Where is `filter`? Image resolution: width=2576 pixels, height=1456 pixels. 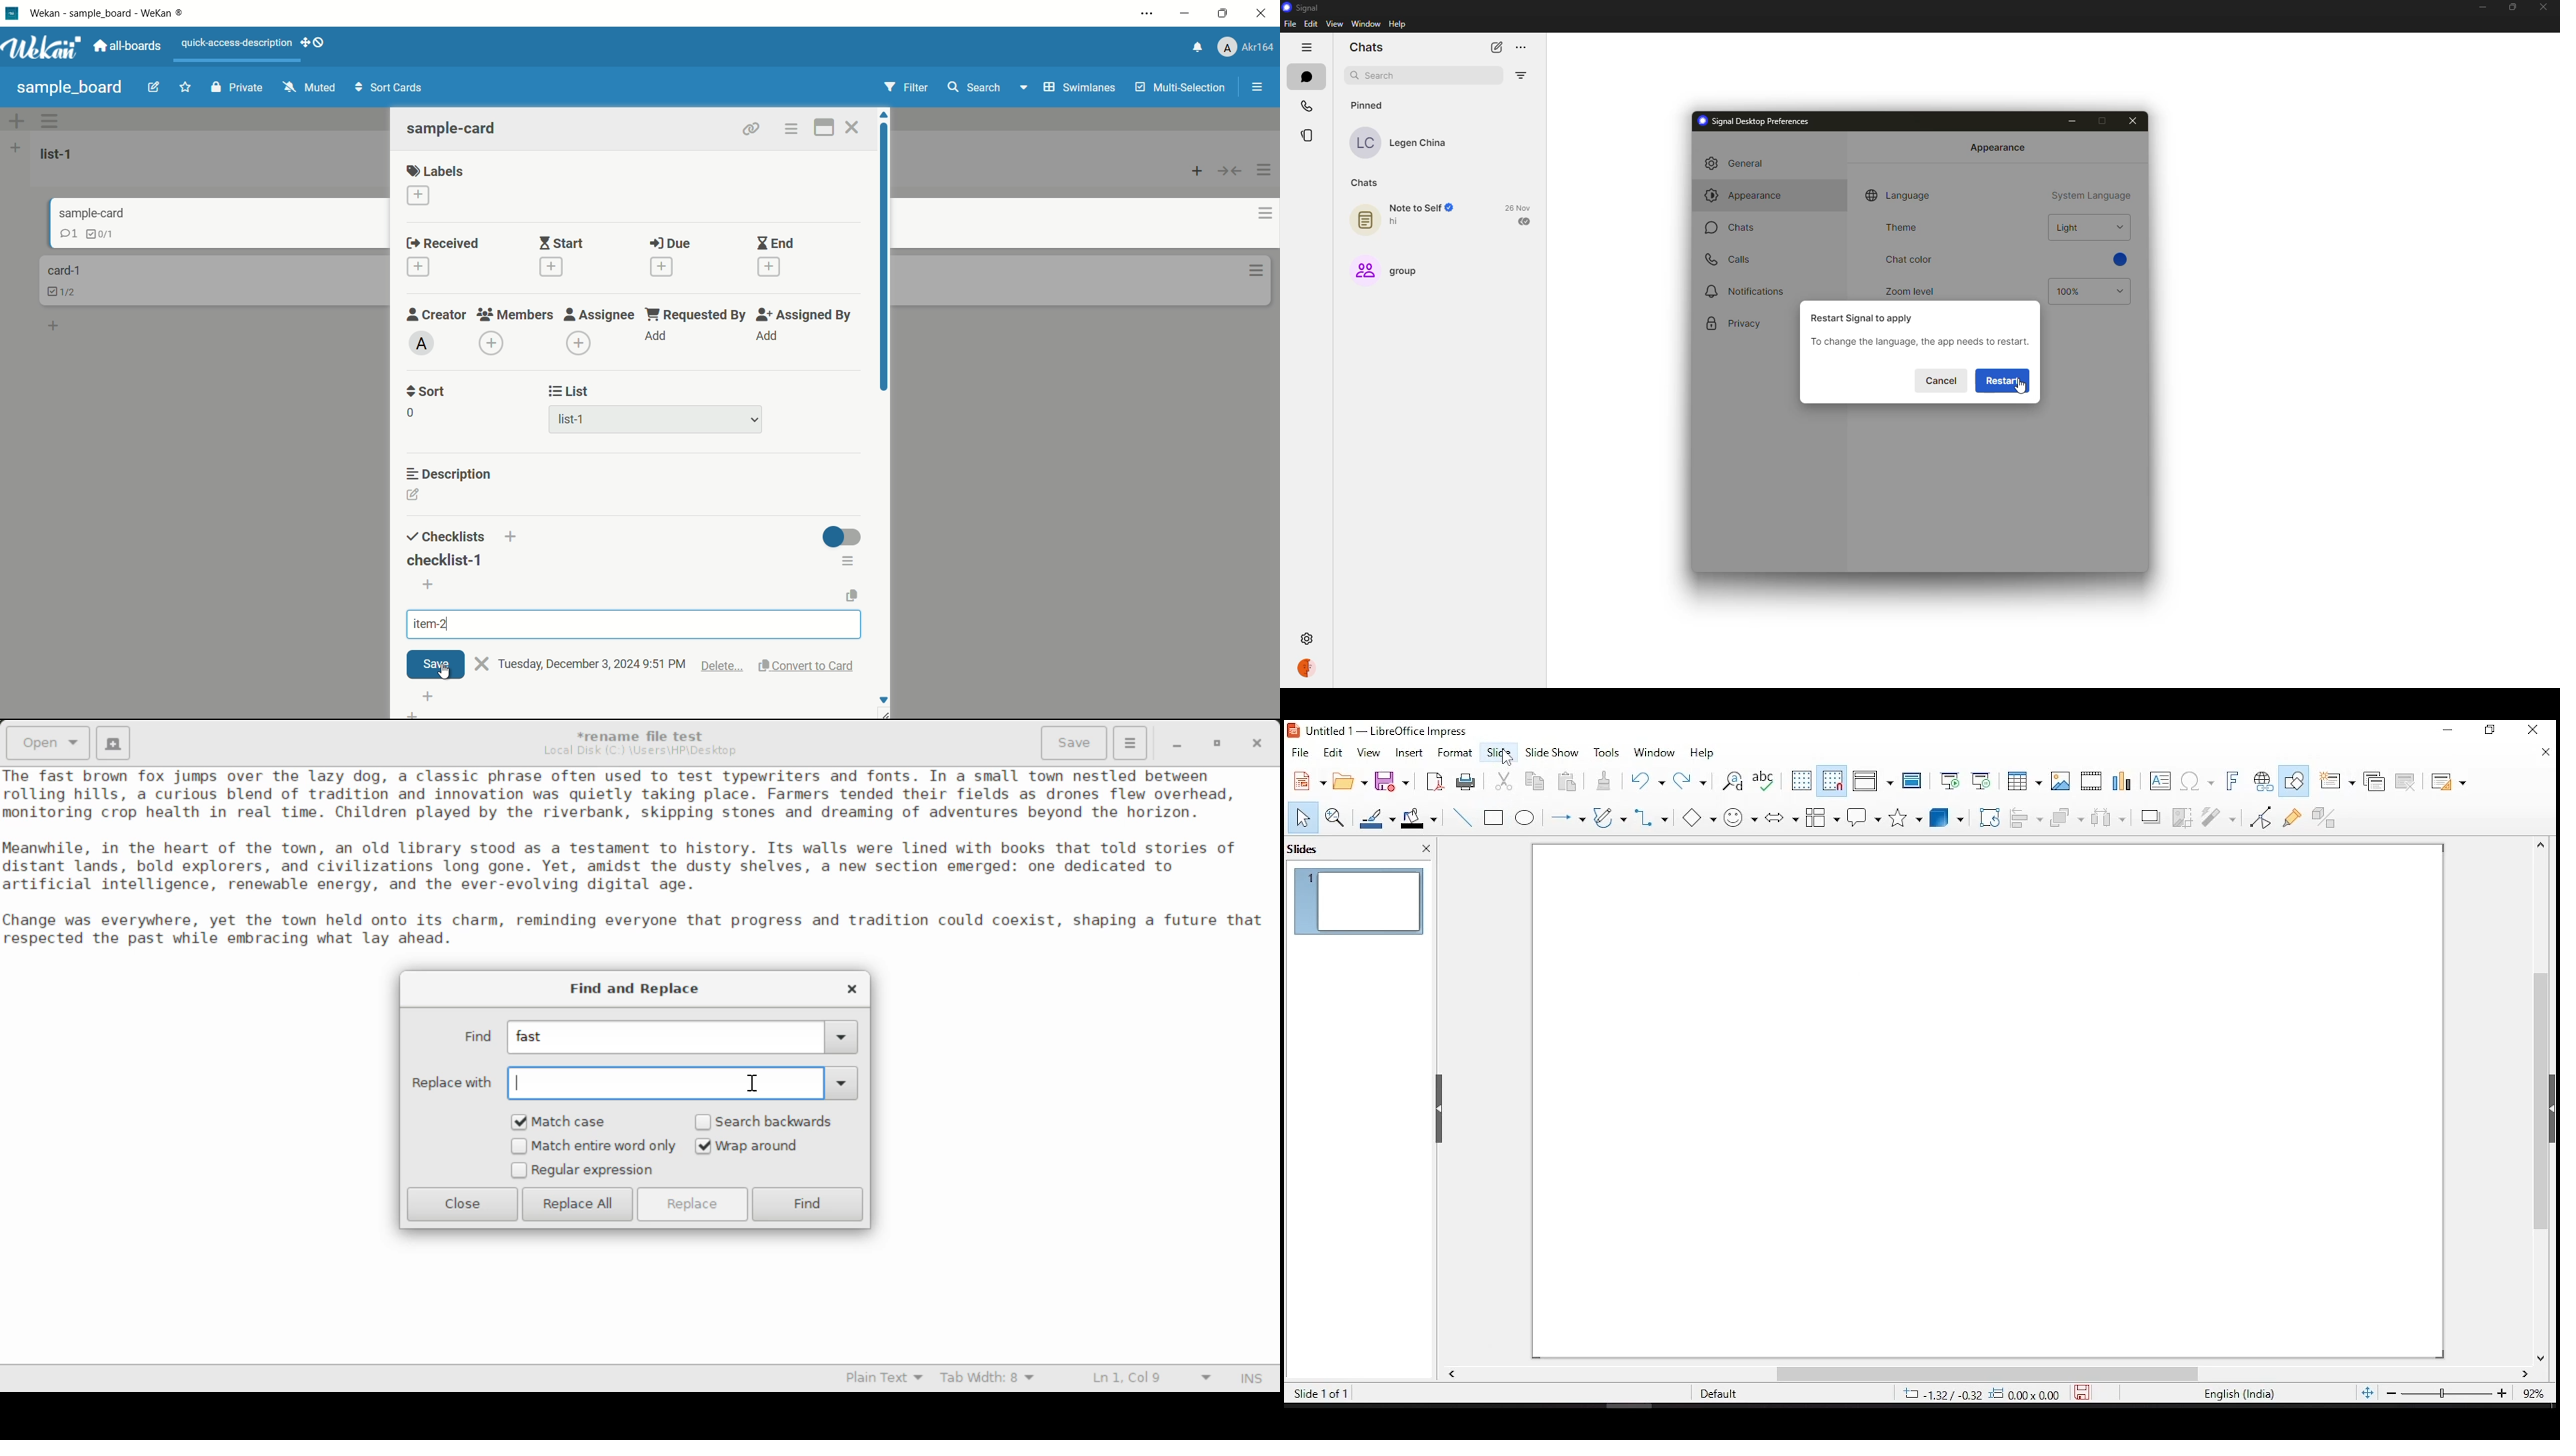 filter is located at coordinates (2220, 816).